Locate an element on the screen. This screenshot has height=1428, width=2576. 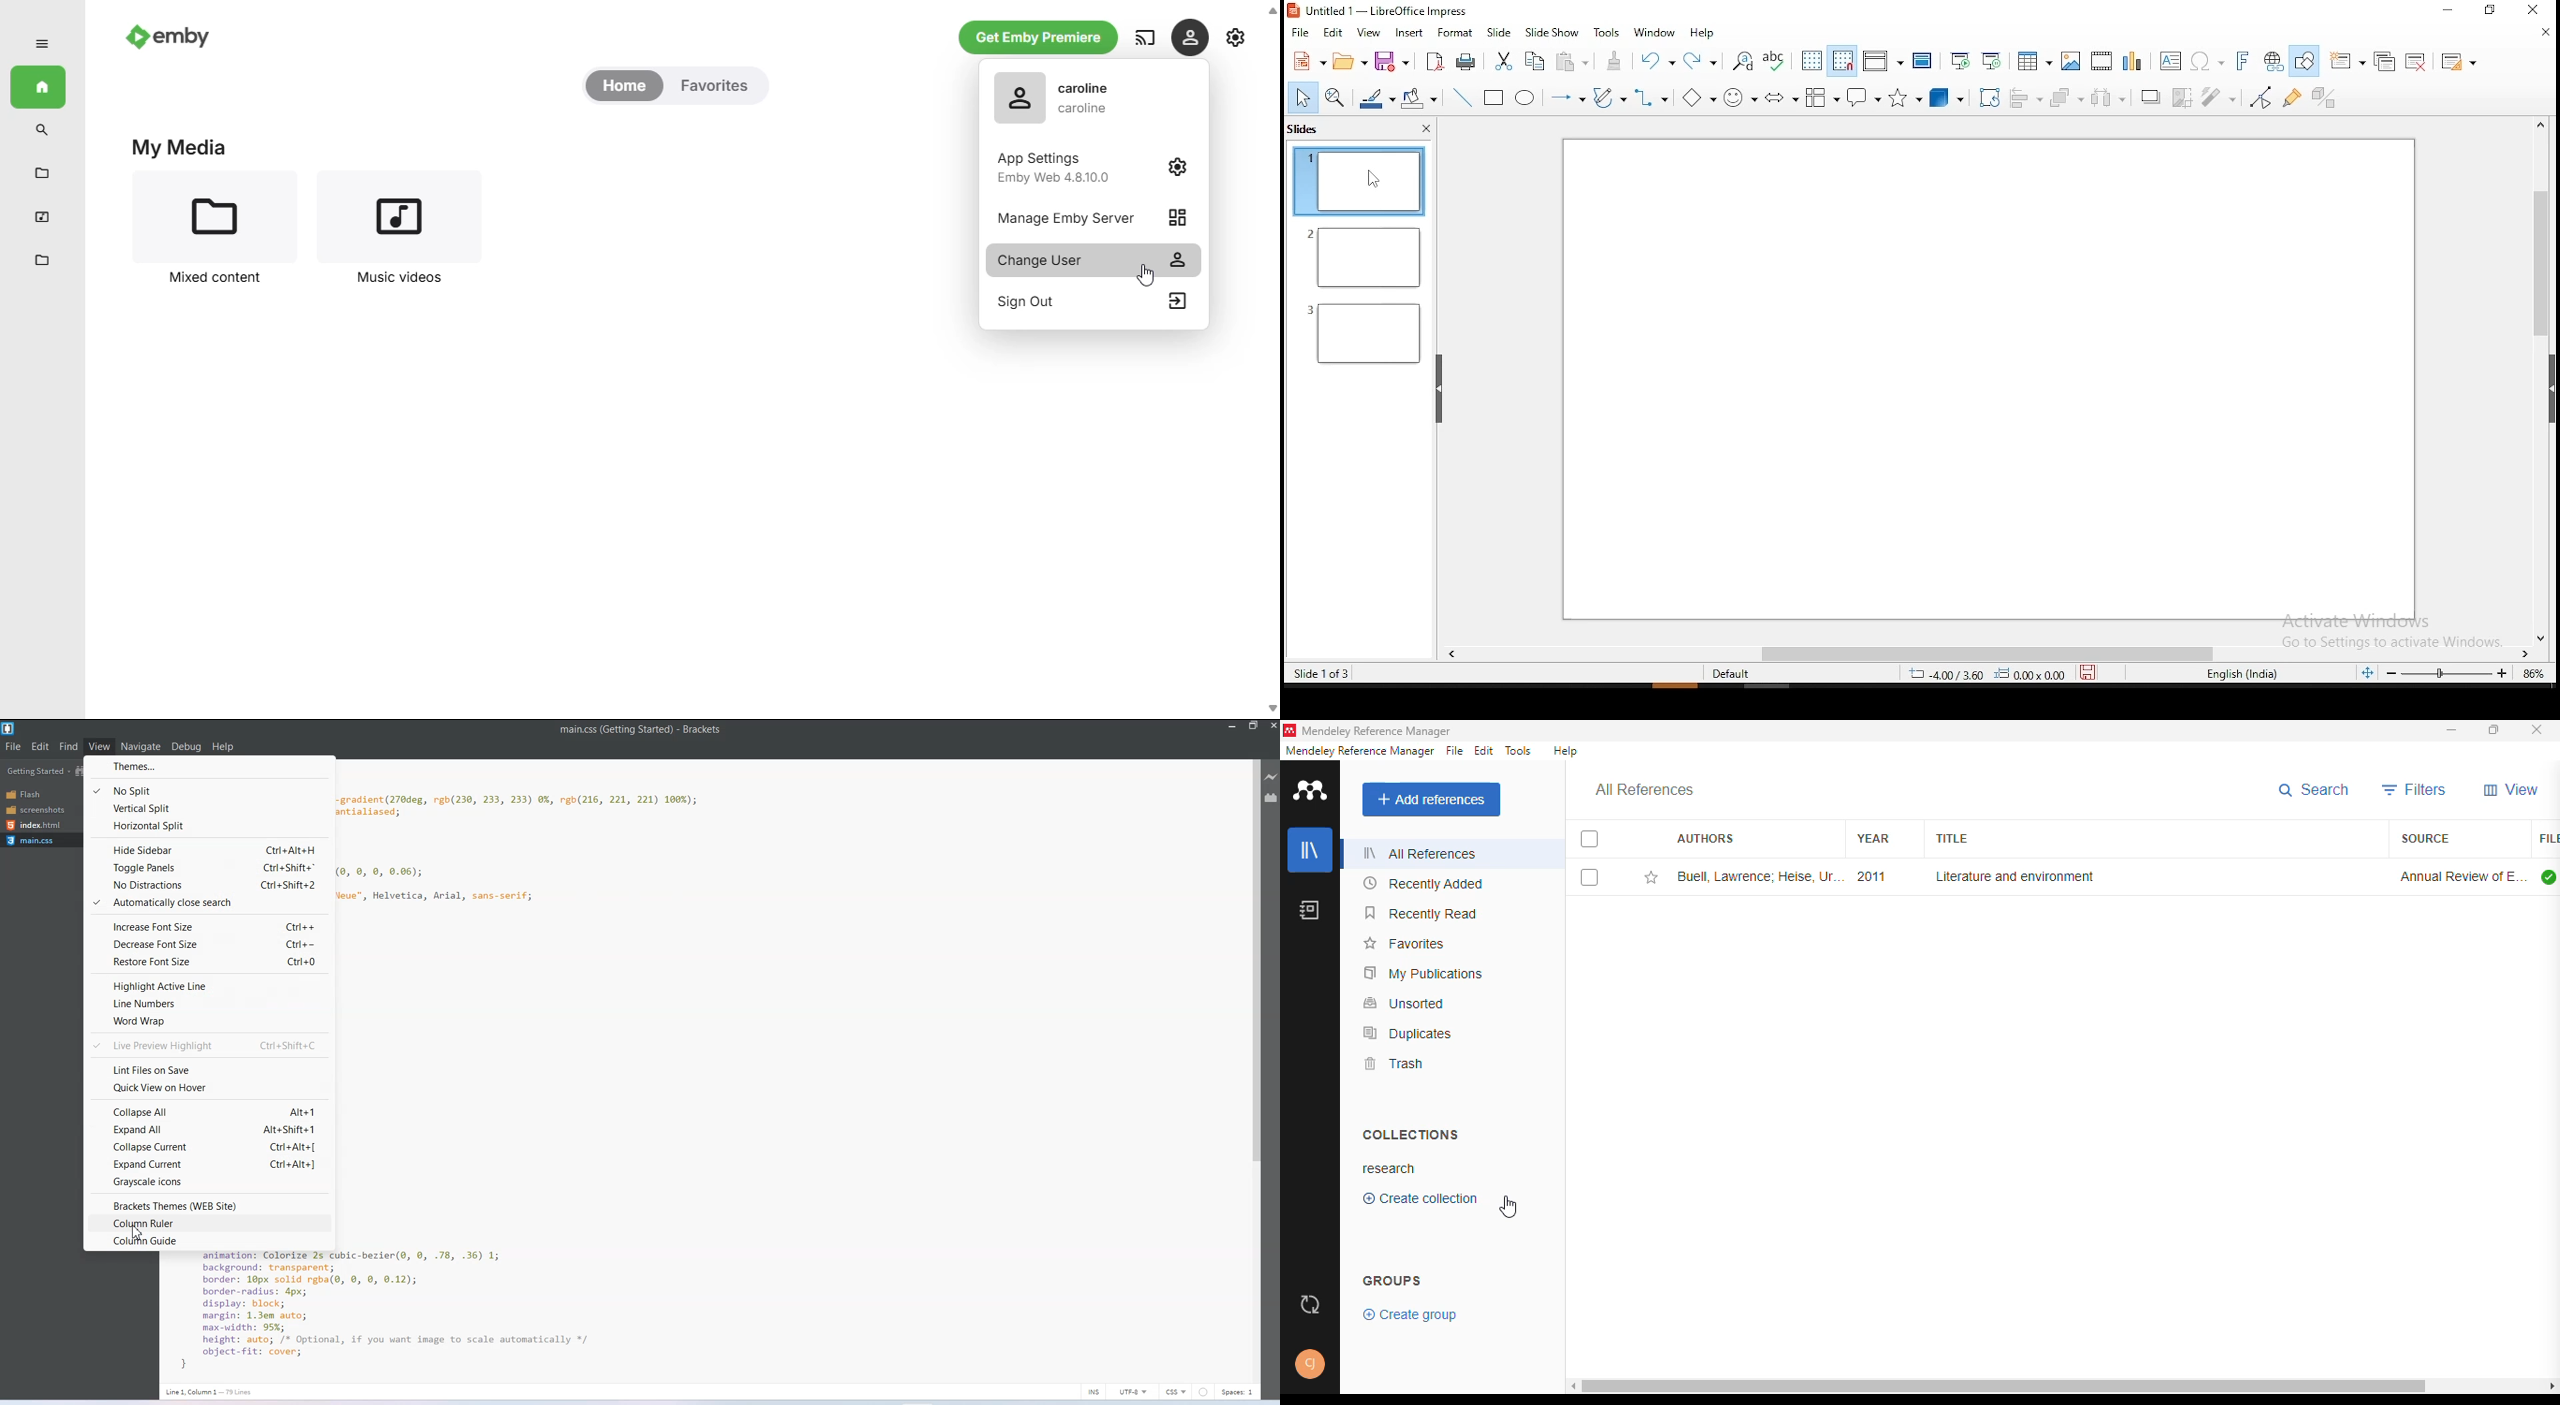
restore is located at coordinates (2489, 13).